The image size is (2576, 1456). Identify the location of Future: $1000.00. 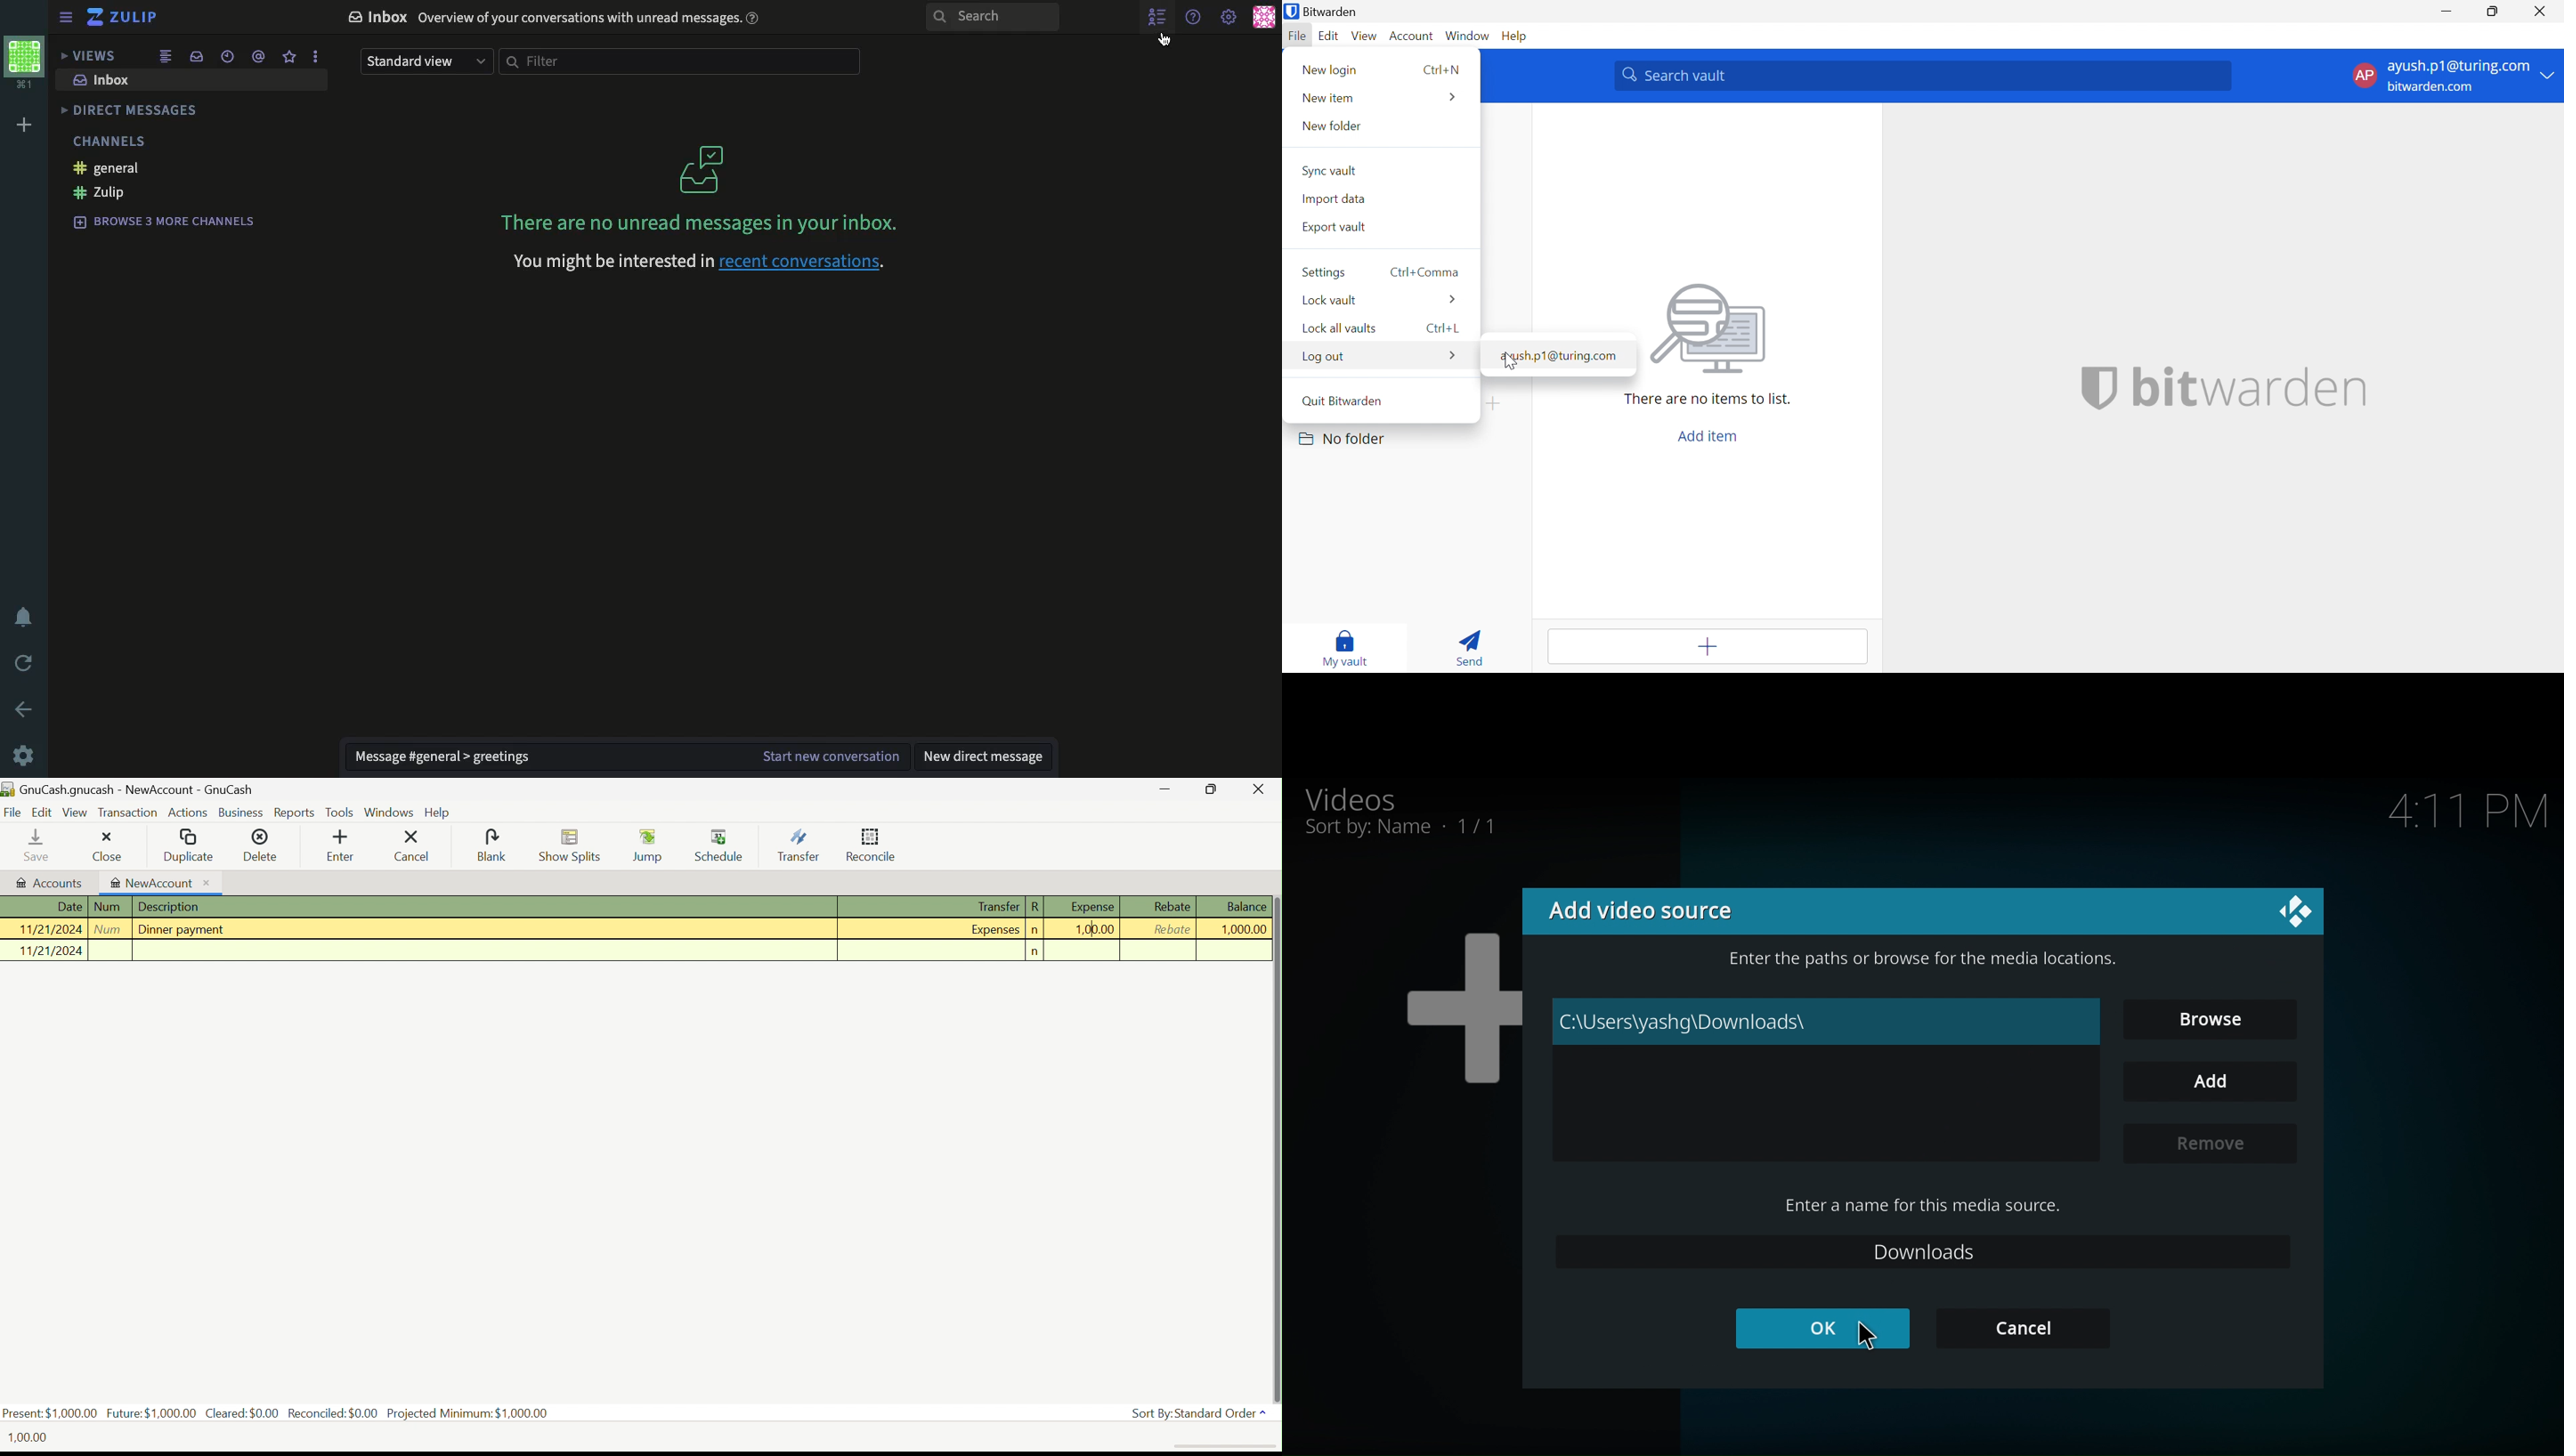
(151, 1412).